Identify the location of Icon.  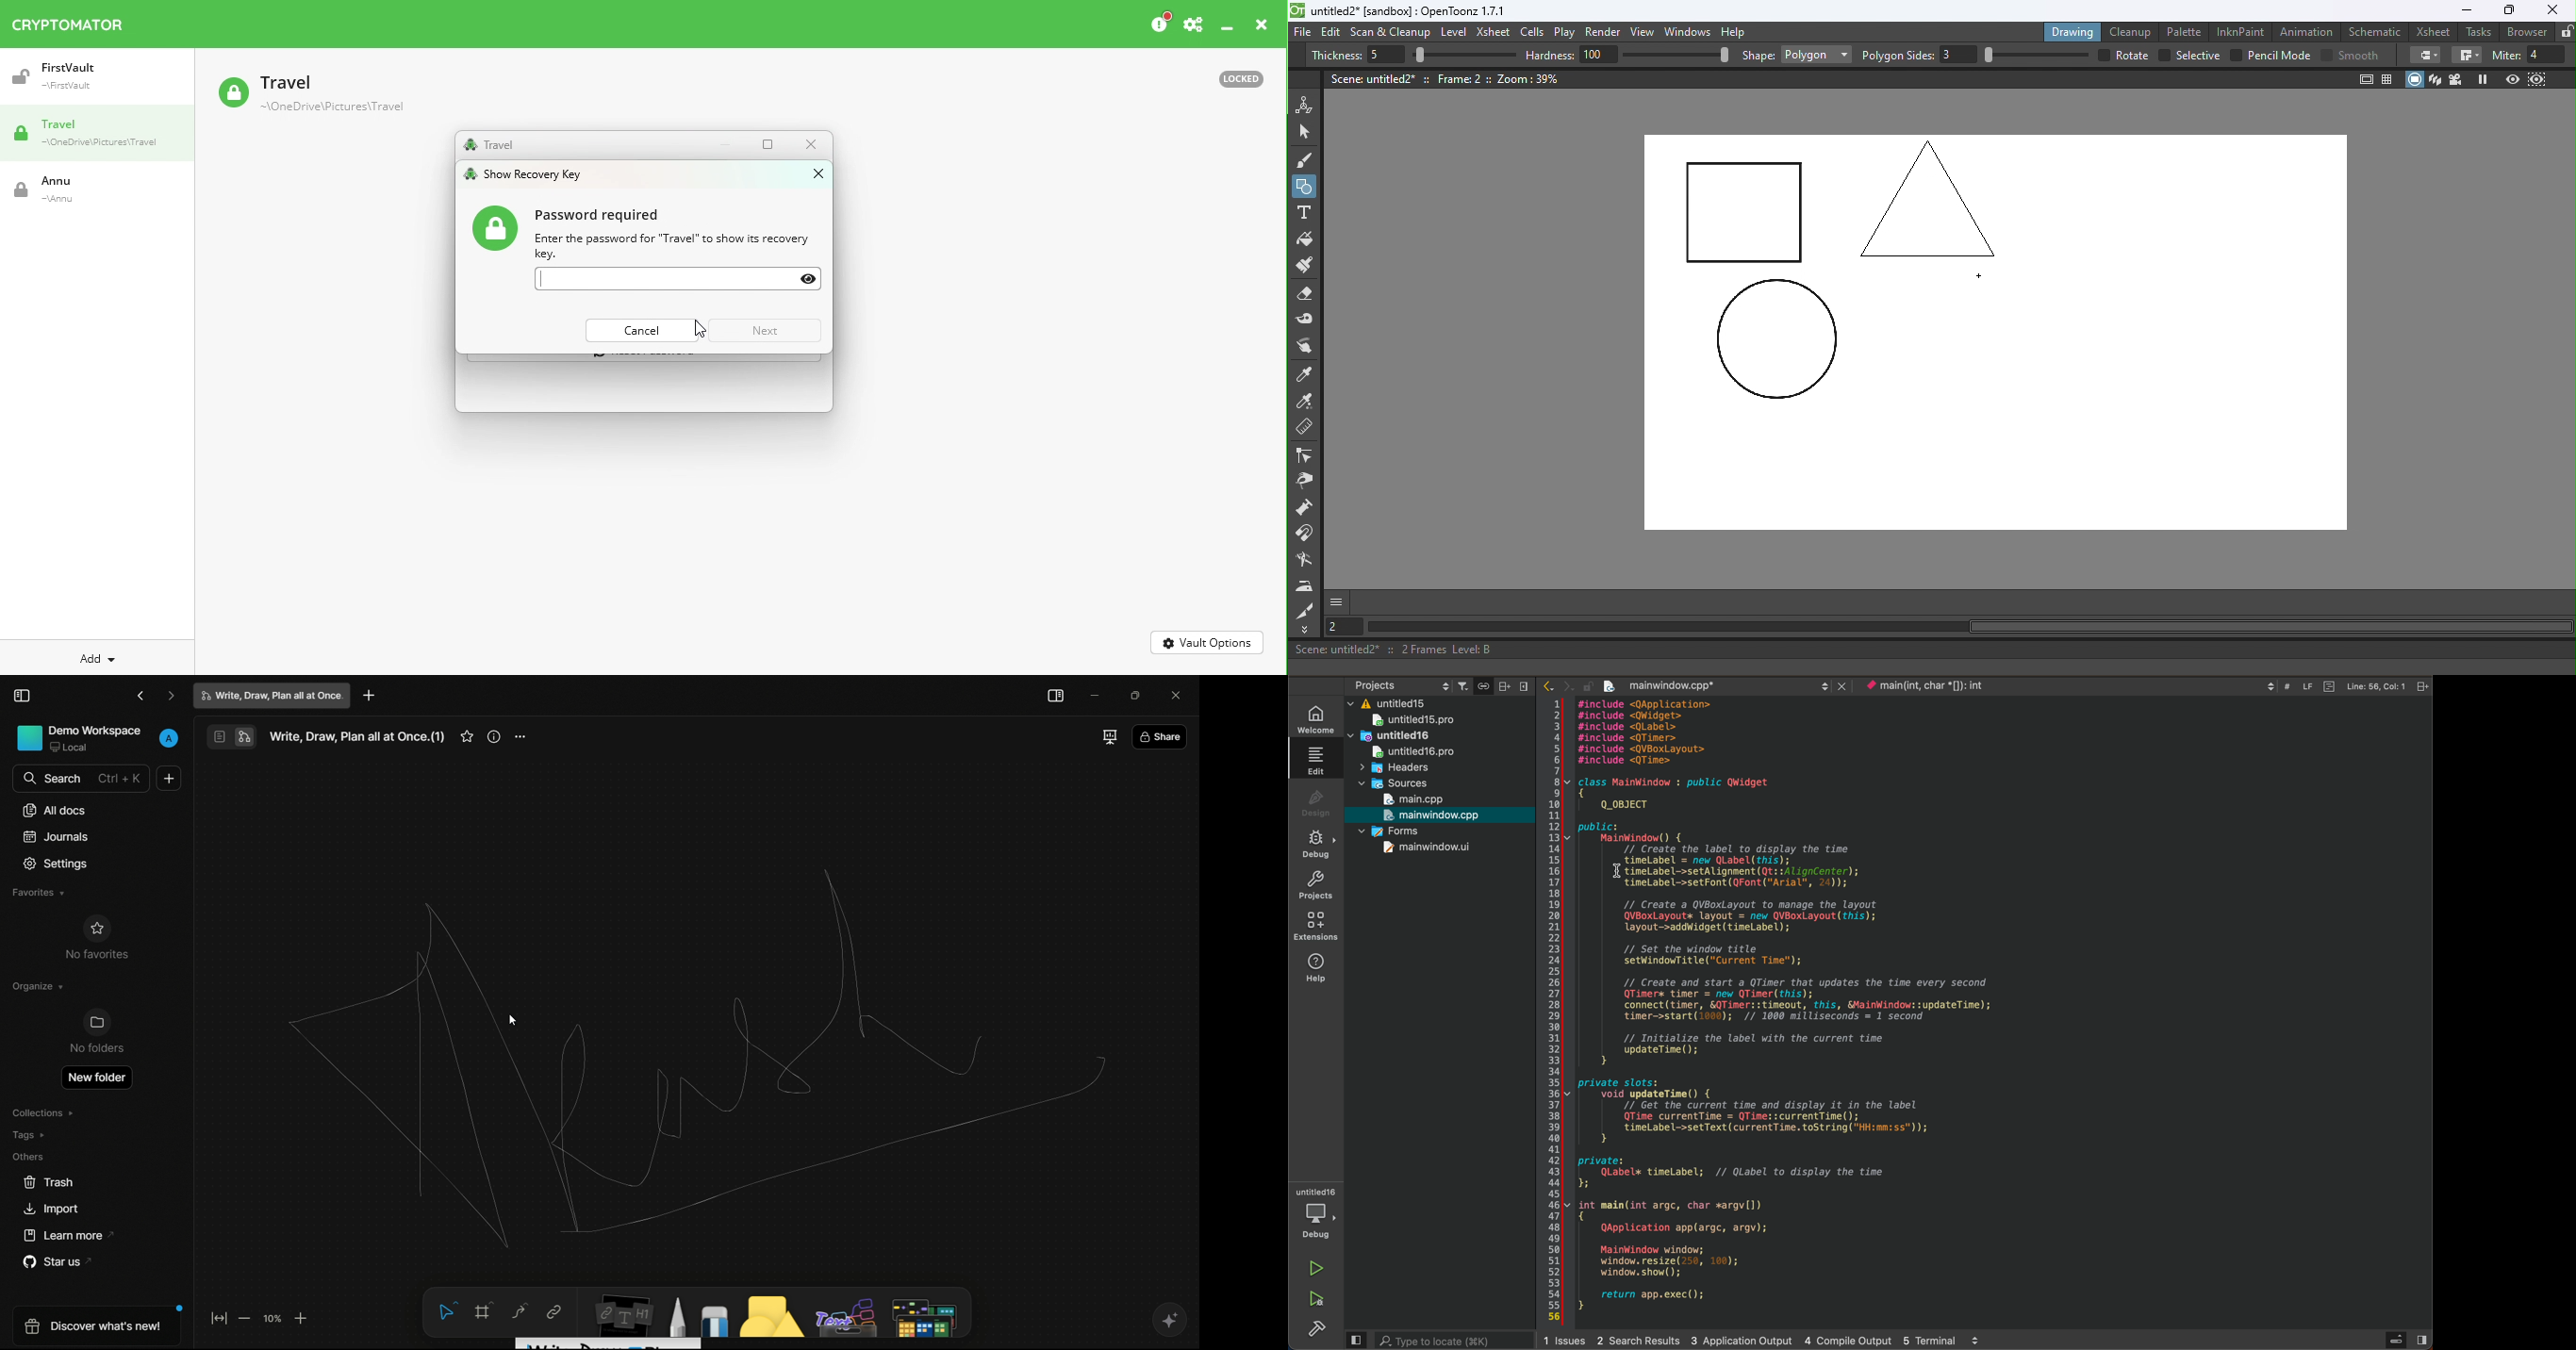
(98, 1023).